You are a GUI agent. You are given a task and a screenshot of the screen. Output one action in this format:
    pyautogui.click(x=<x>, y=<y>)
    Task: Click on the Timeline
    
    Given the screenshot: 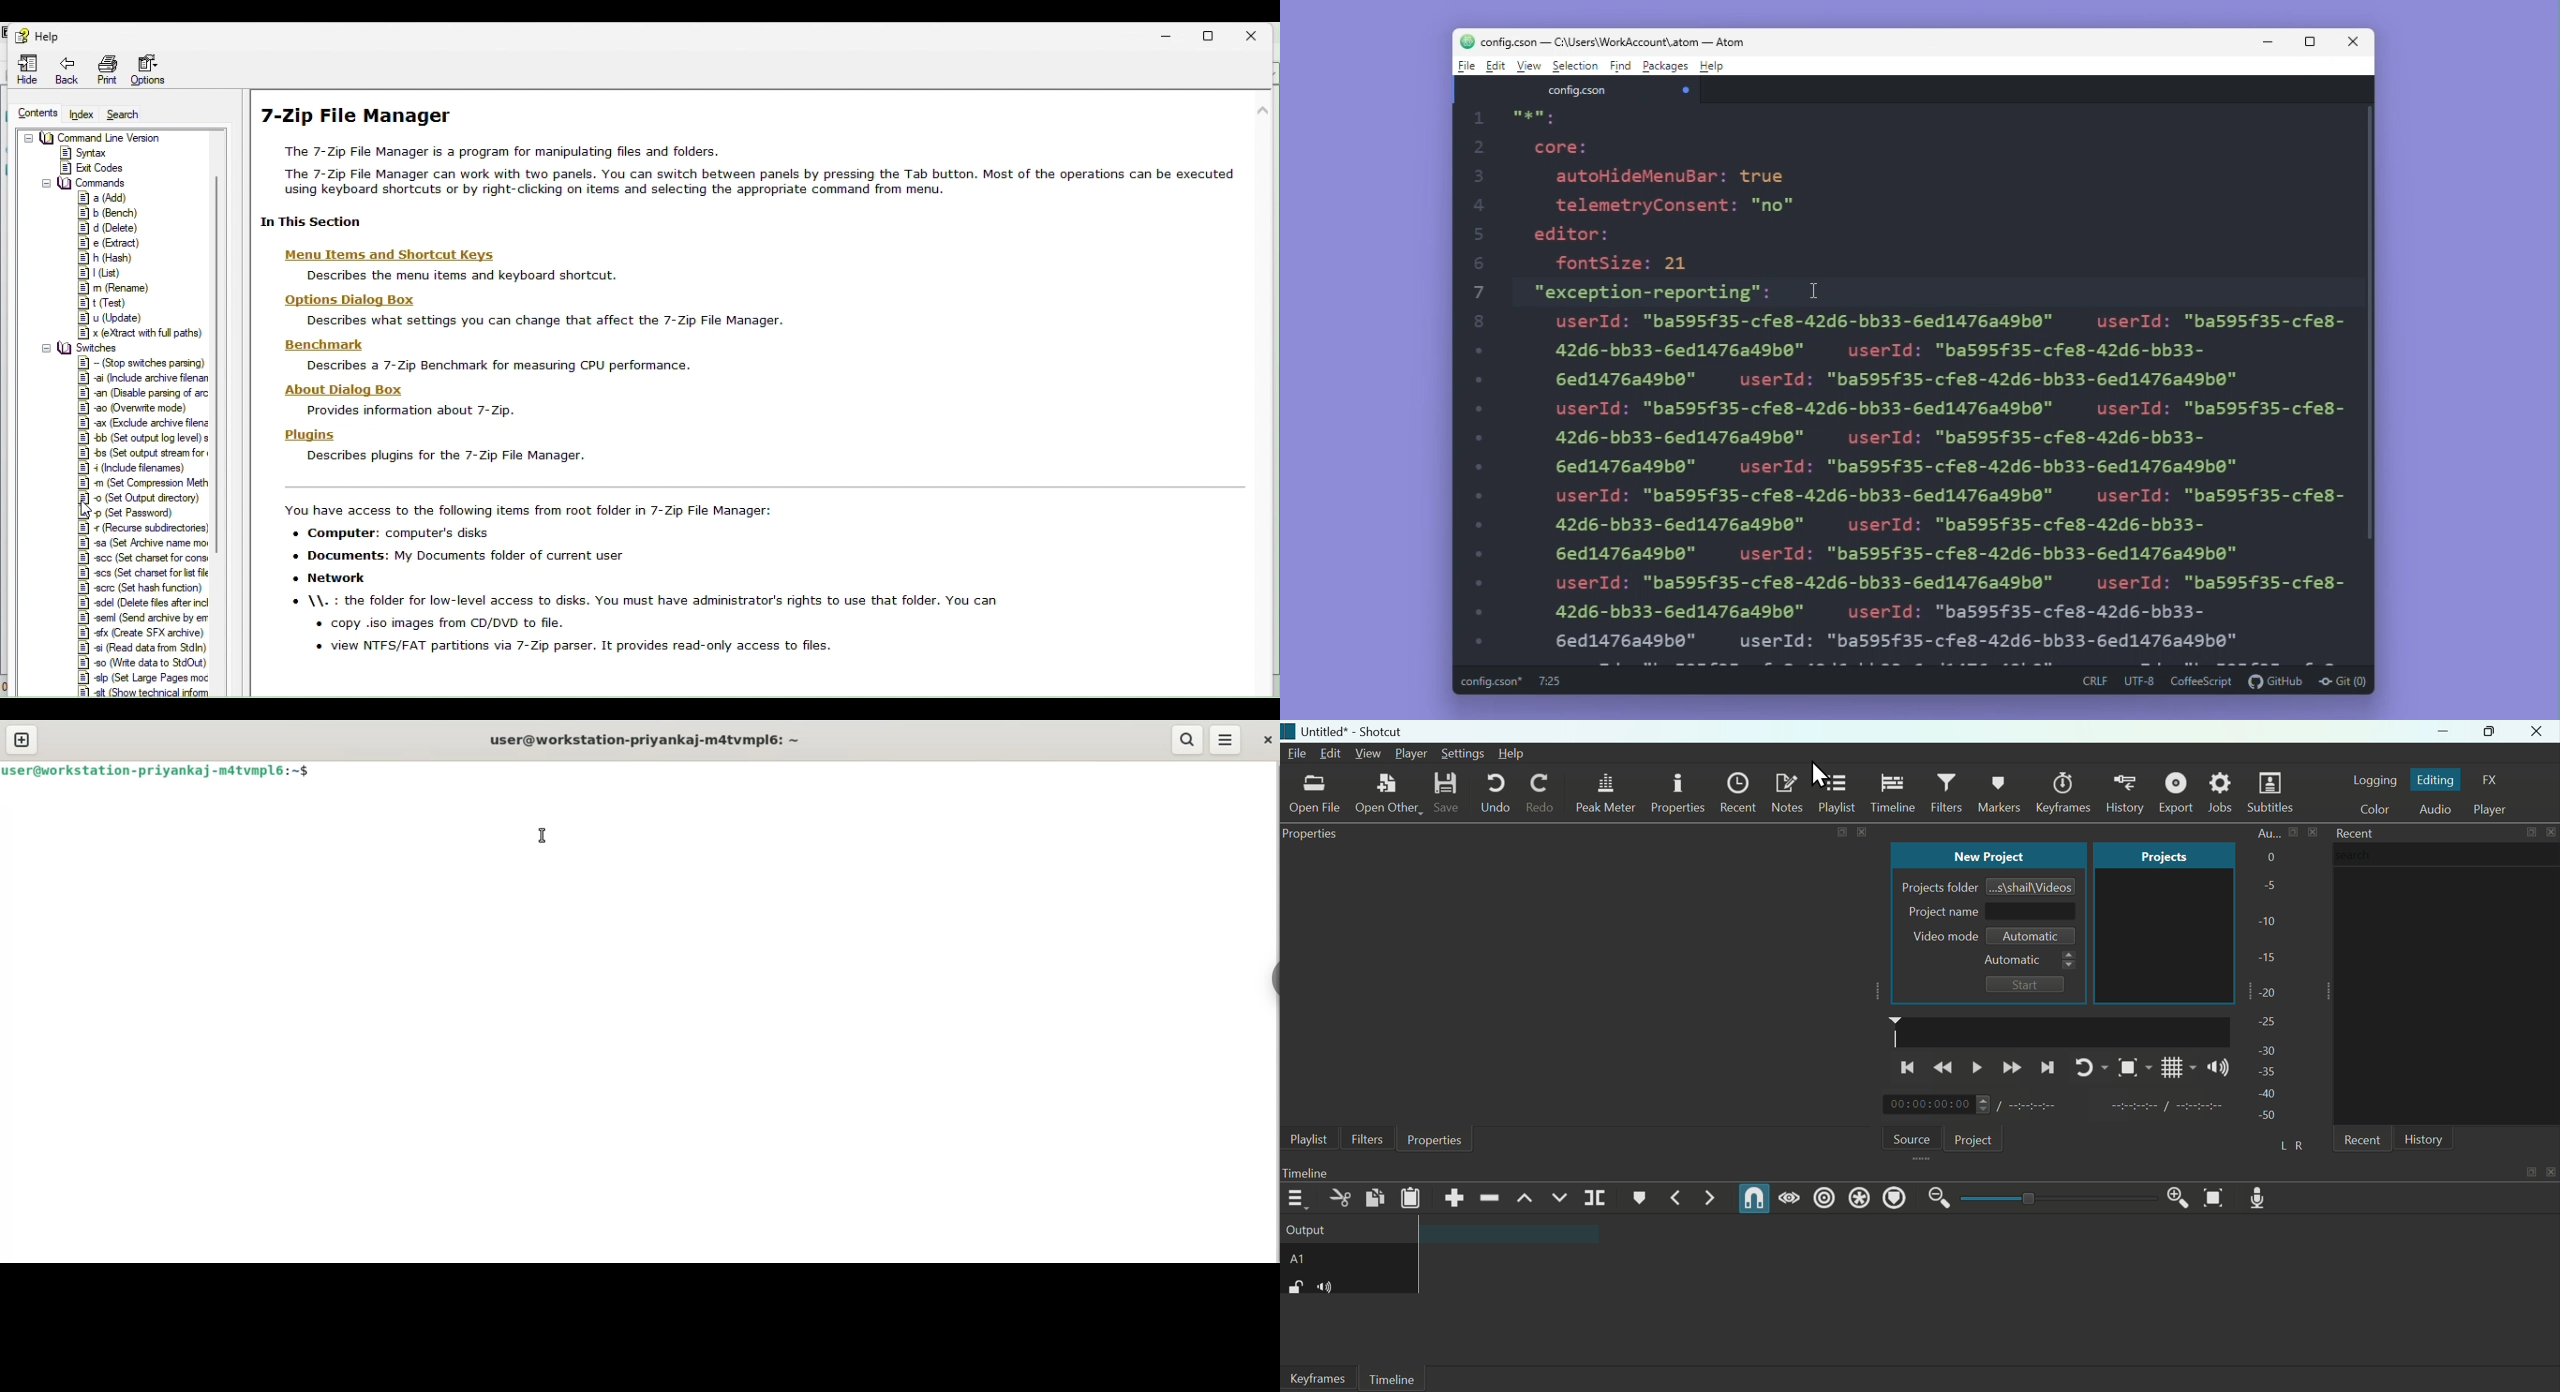 What is the action you would take?
    pyautogui.click(x=1393, y=1379)
    